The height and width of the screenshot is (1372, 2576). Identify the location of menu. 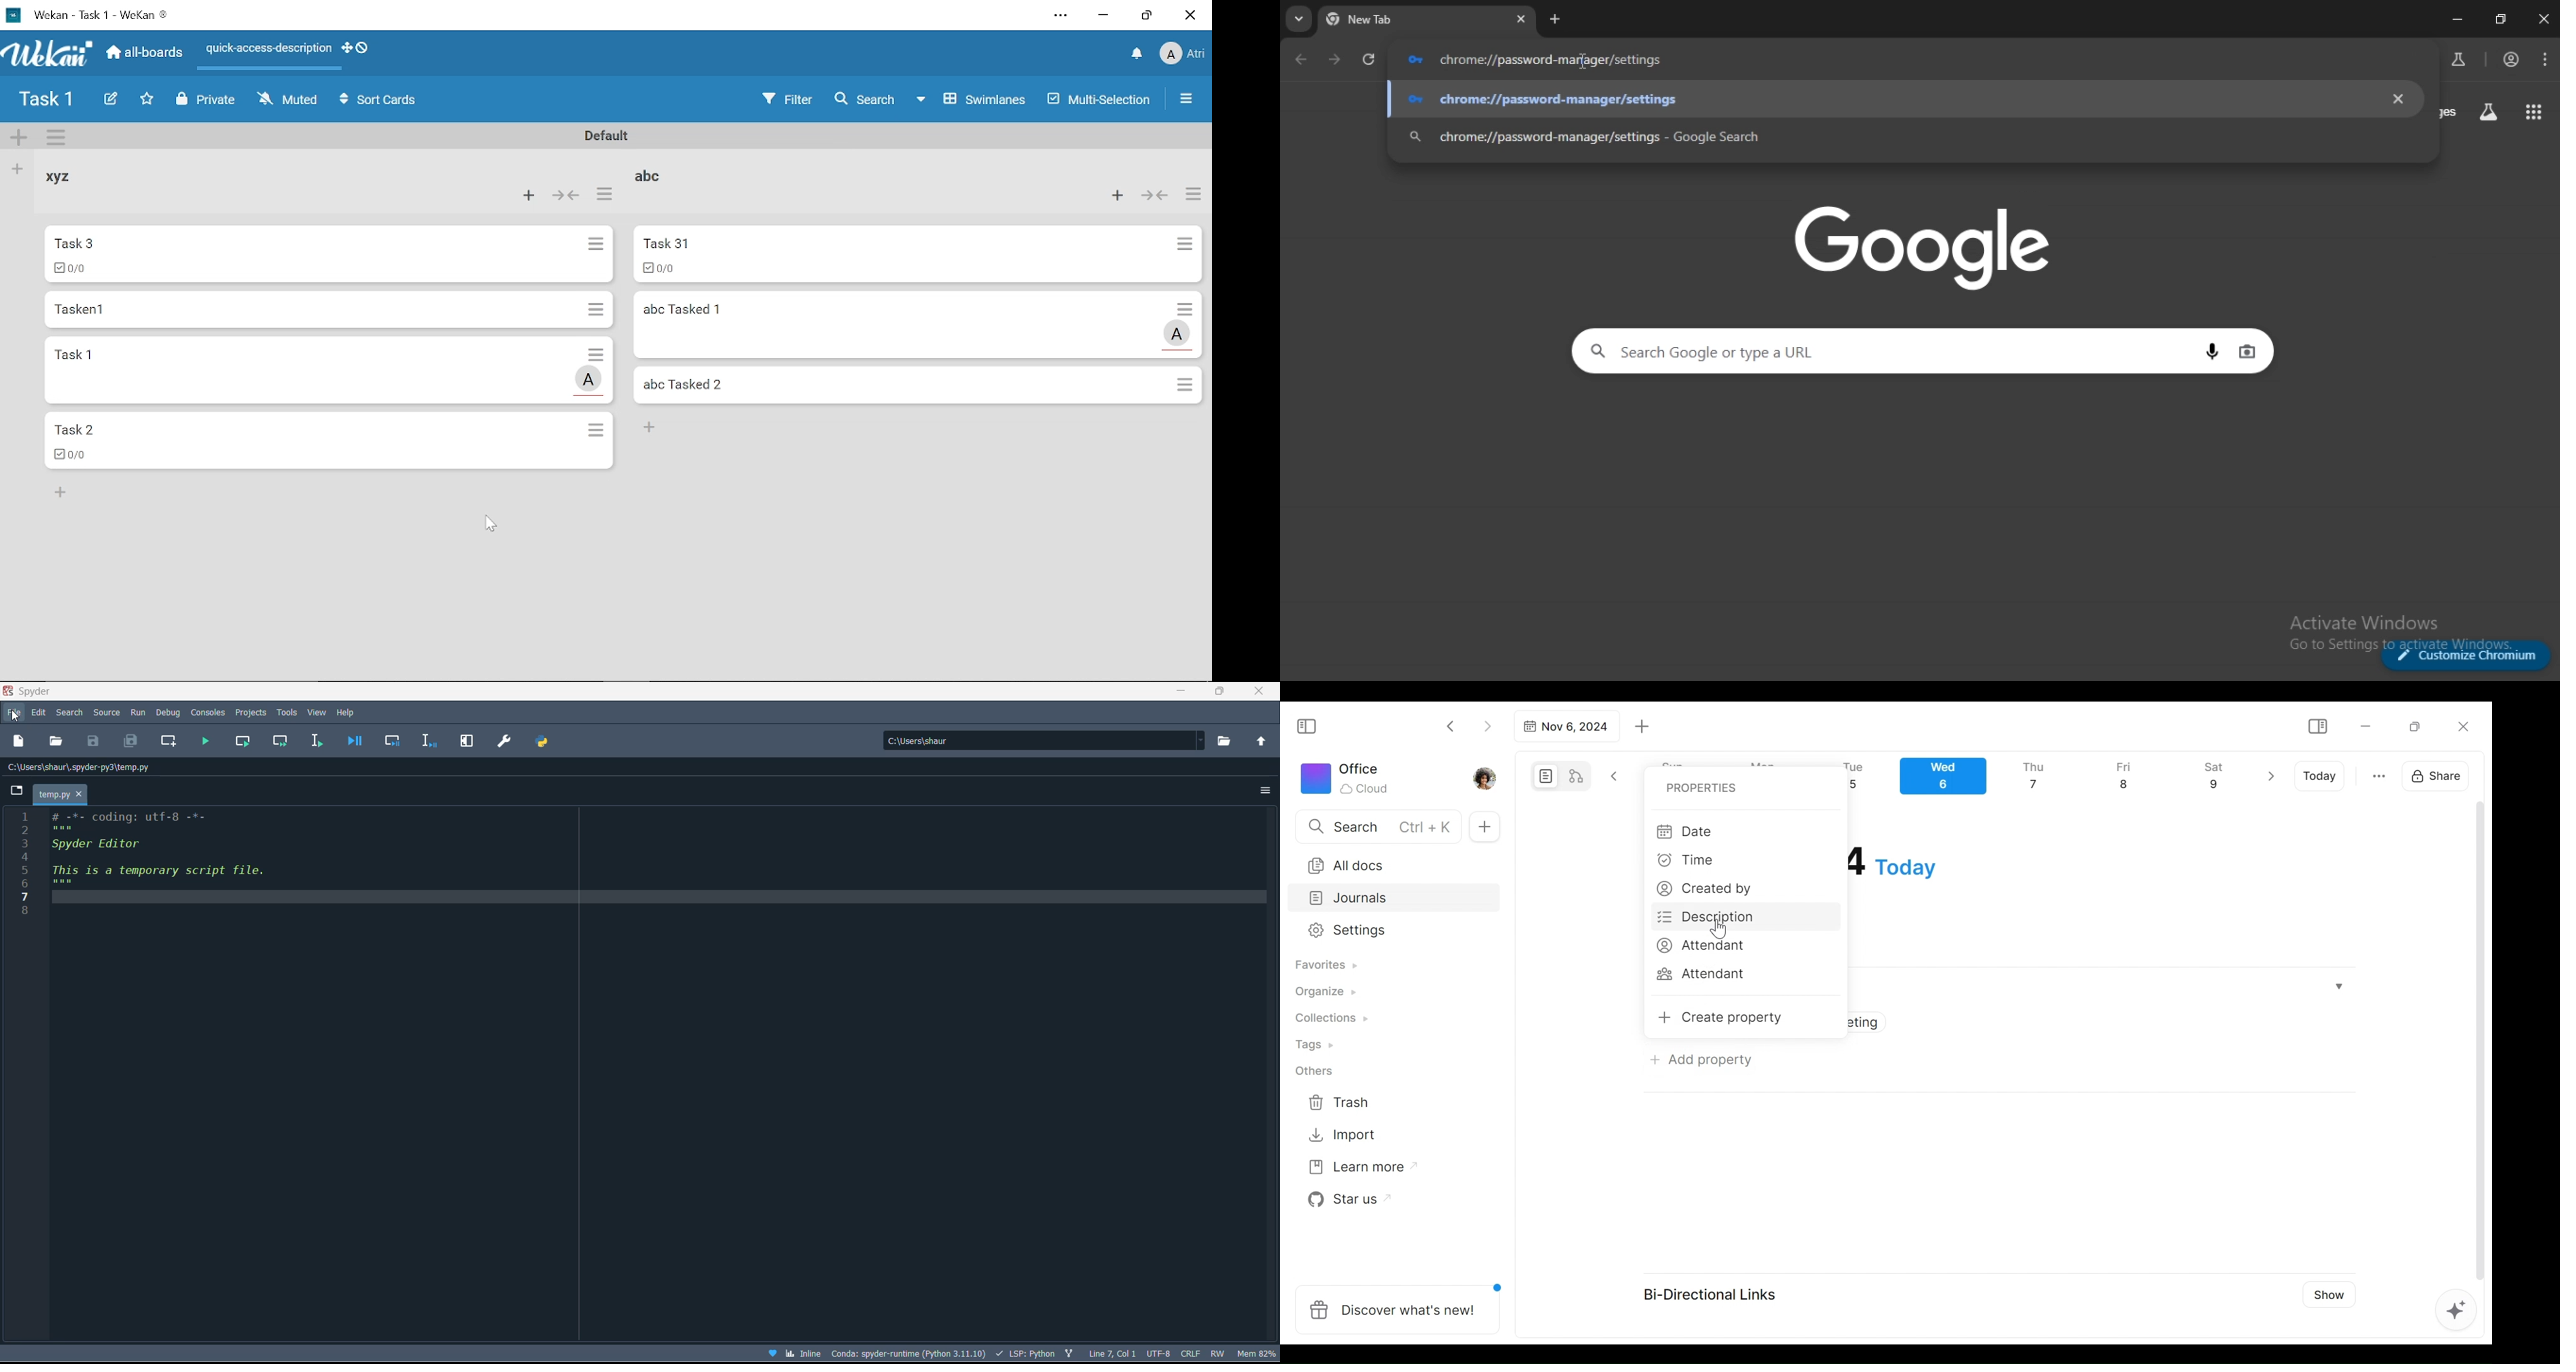
(2547, 58).